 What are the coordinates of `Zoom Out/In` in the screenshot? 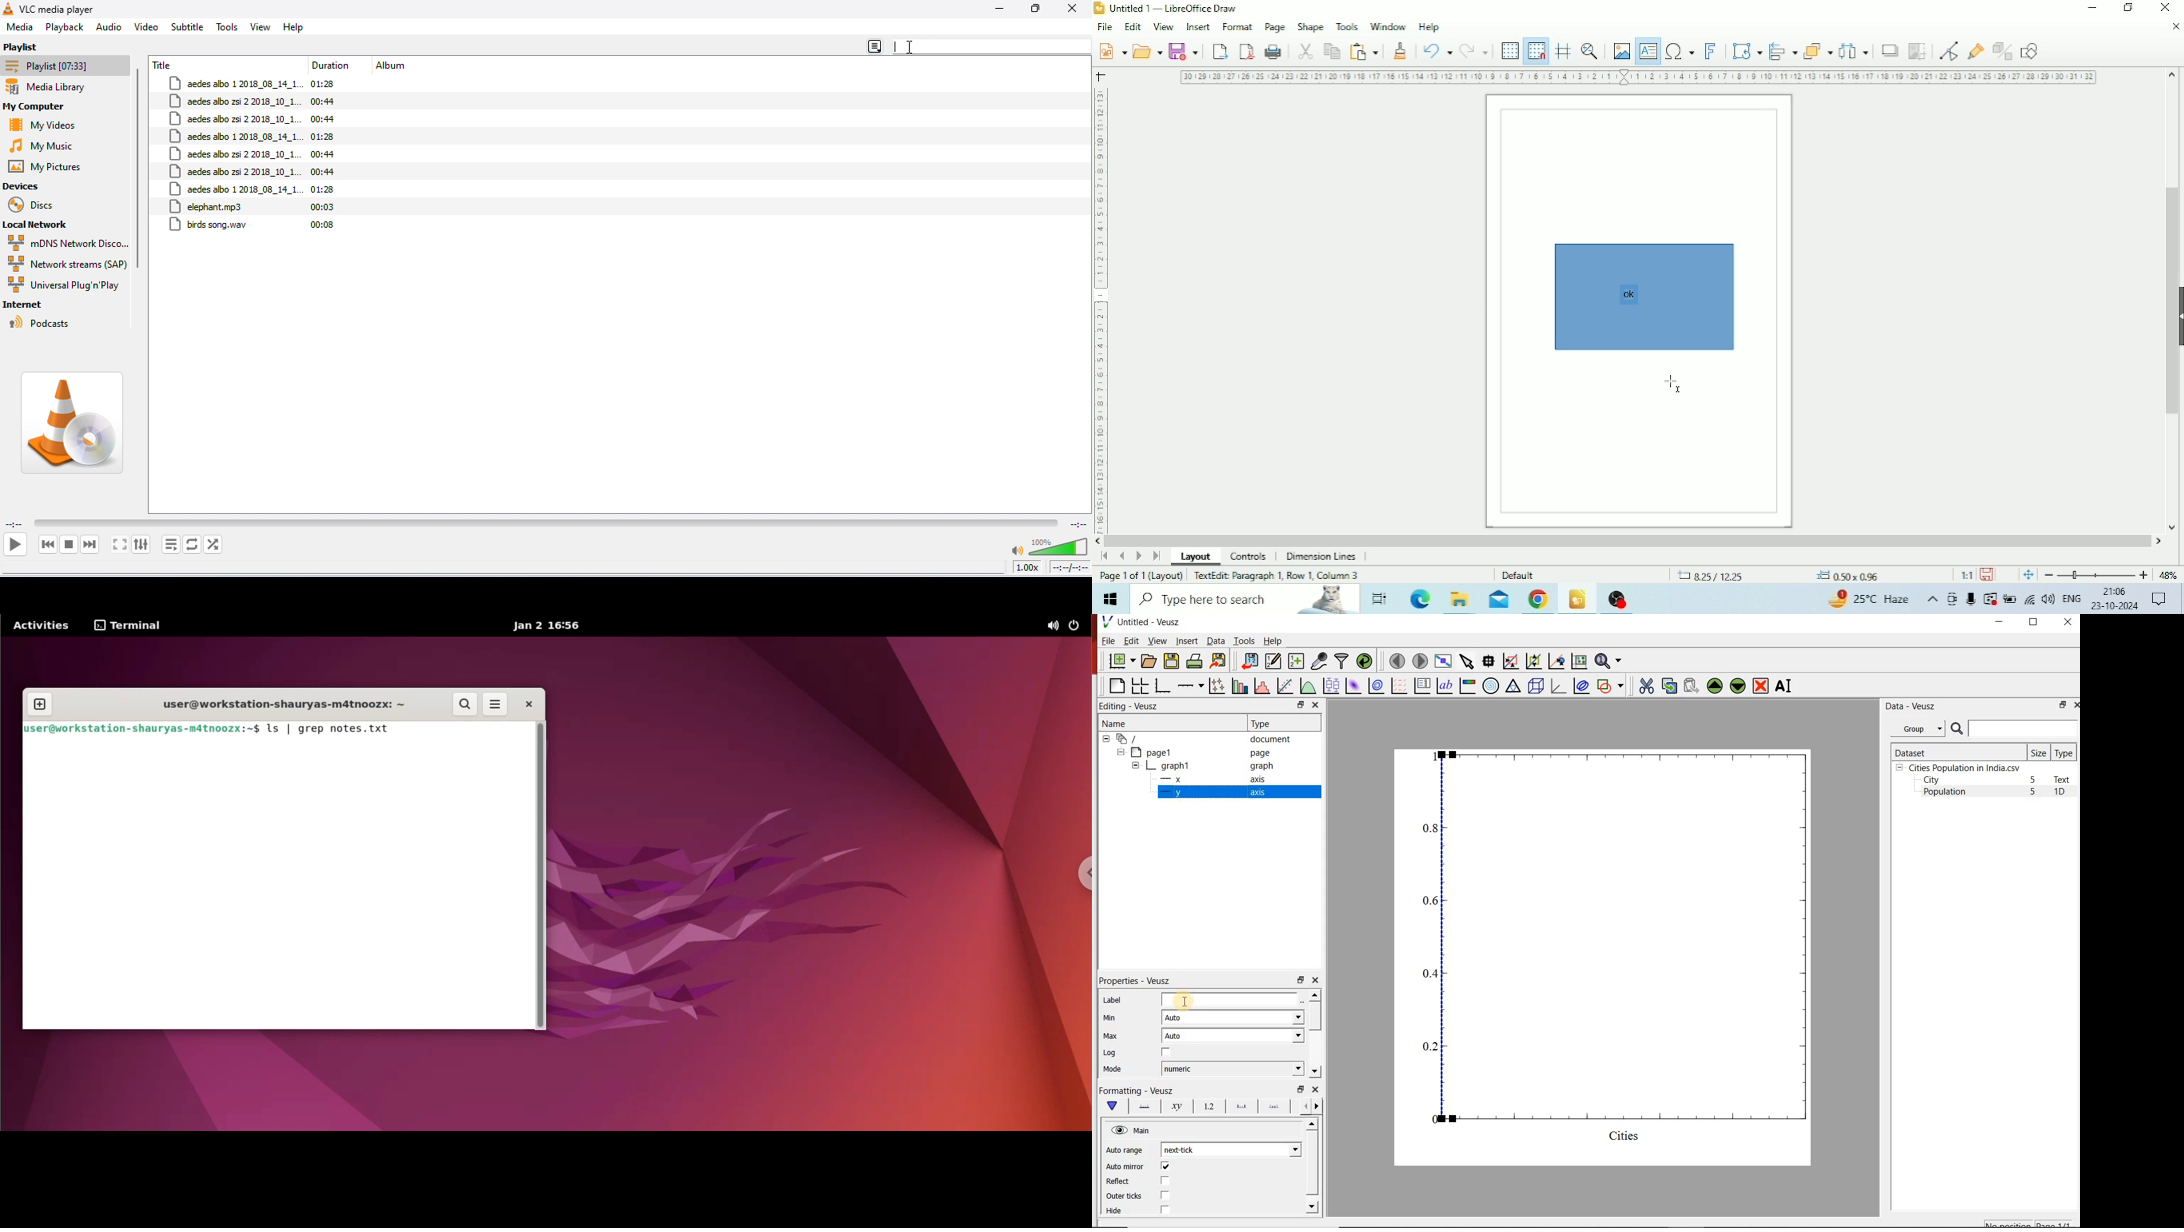 It's located at (2094, 575).